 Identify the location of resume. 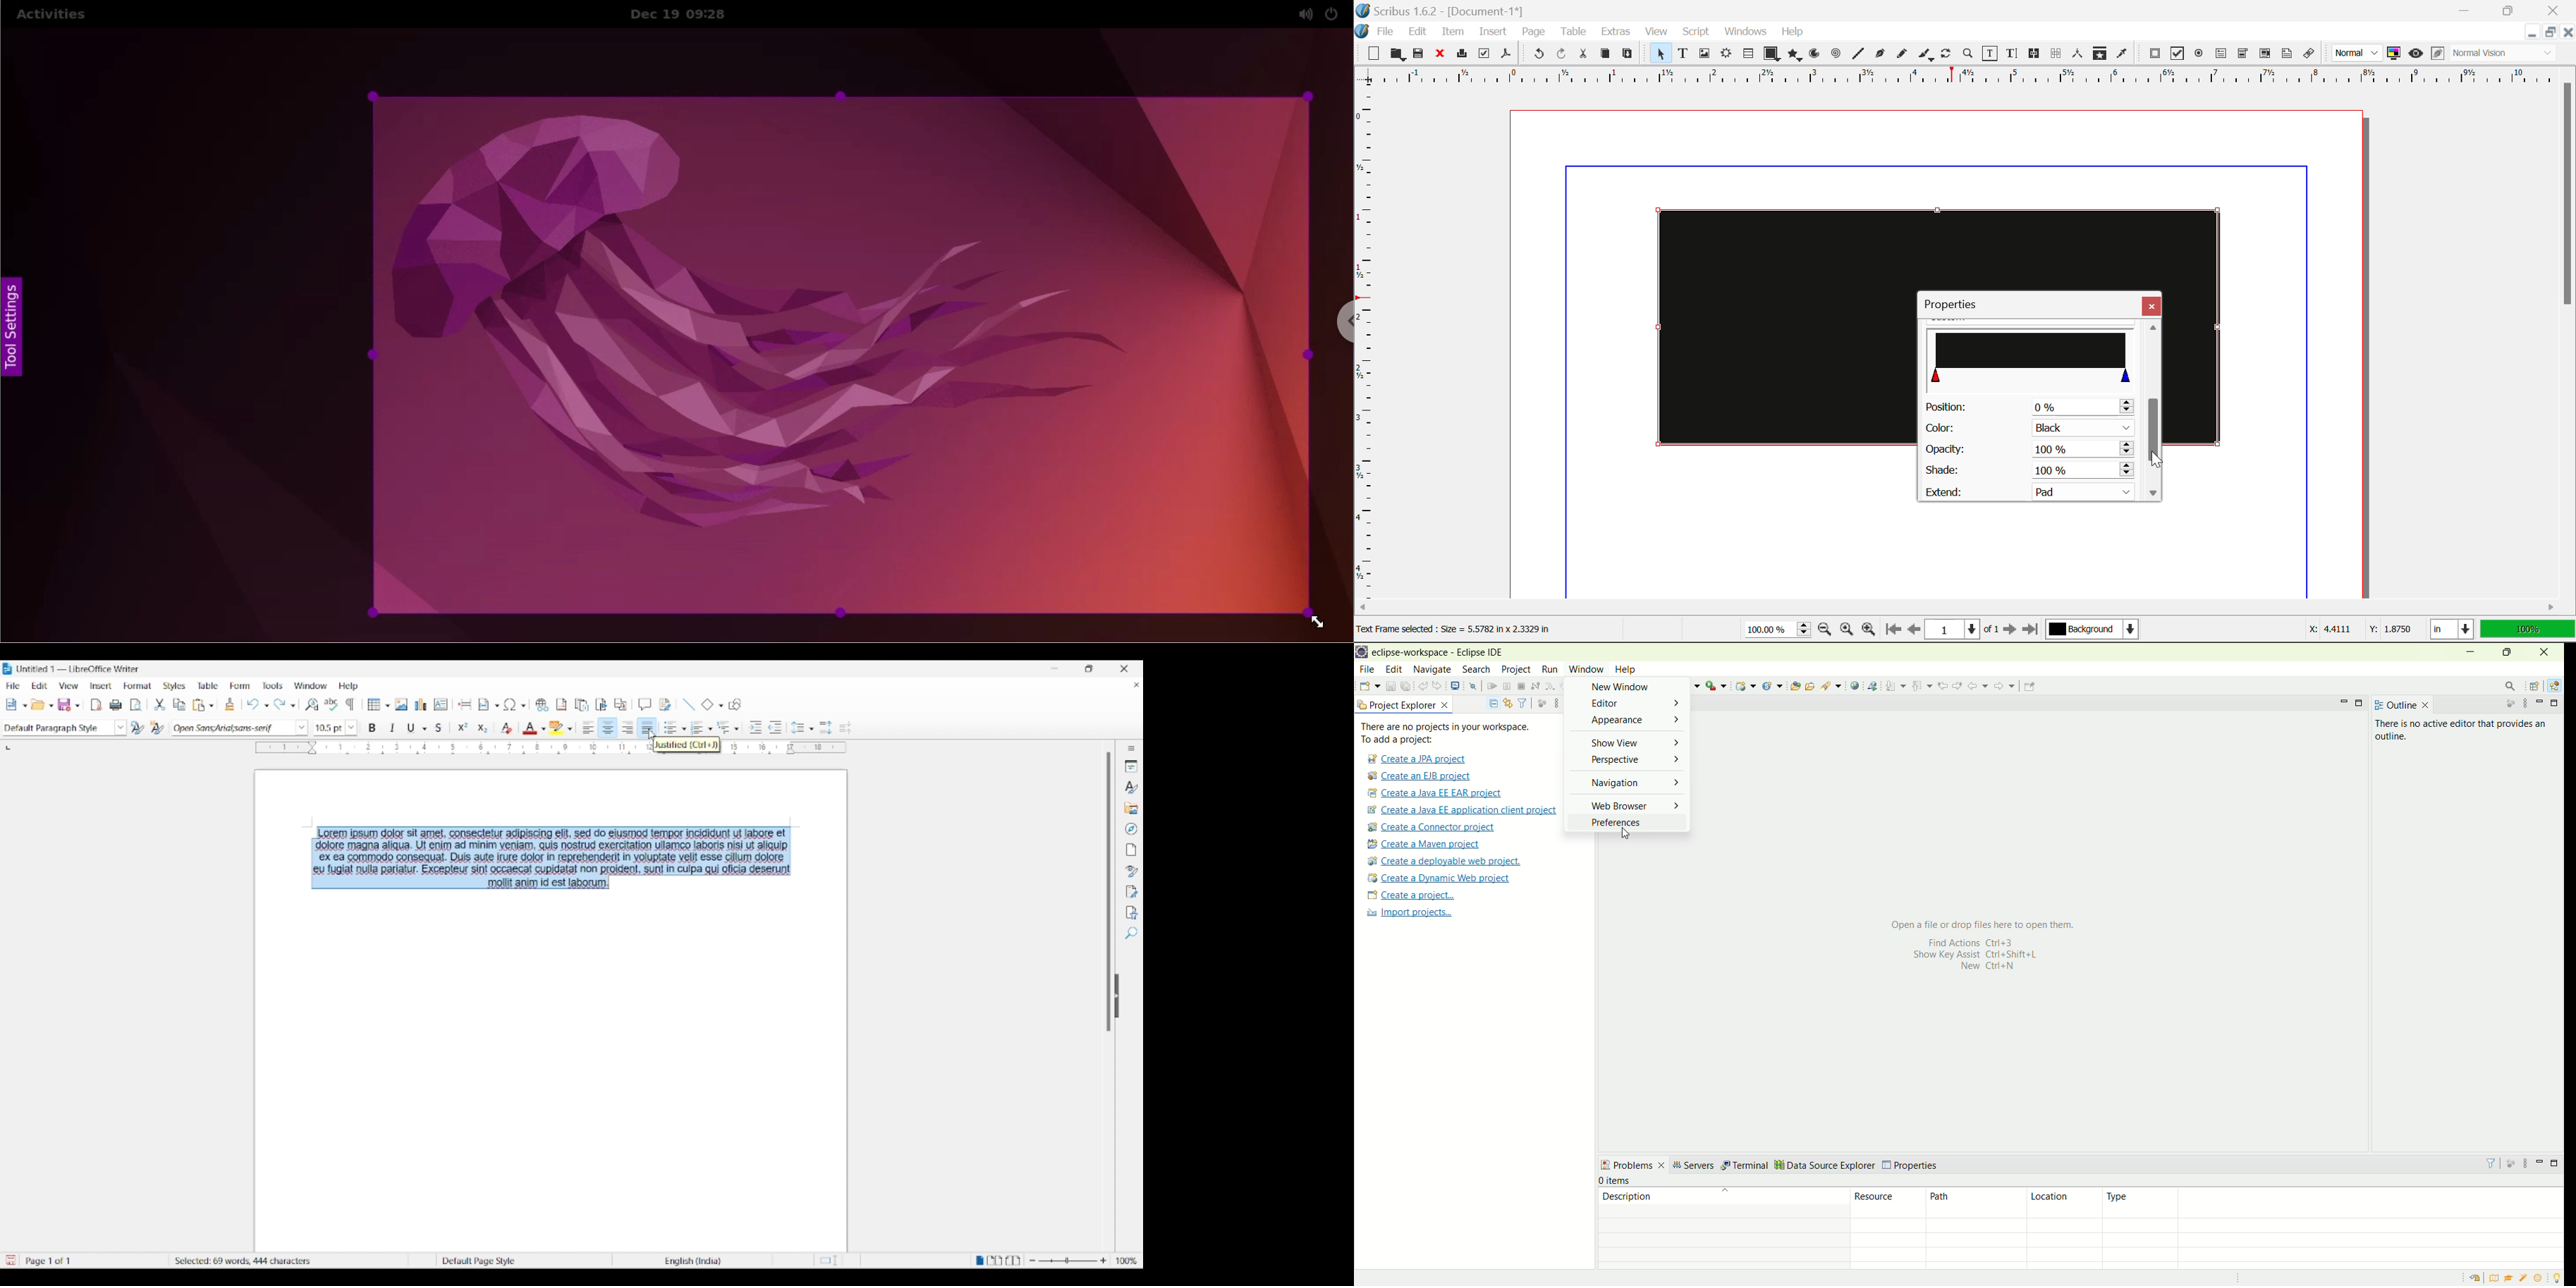
(1493, 687).